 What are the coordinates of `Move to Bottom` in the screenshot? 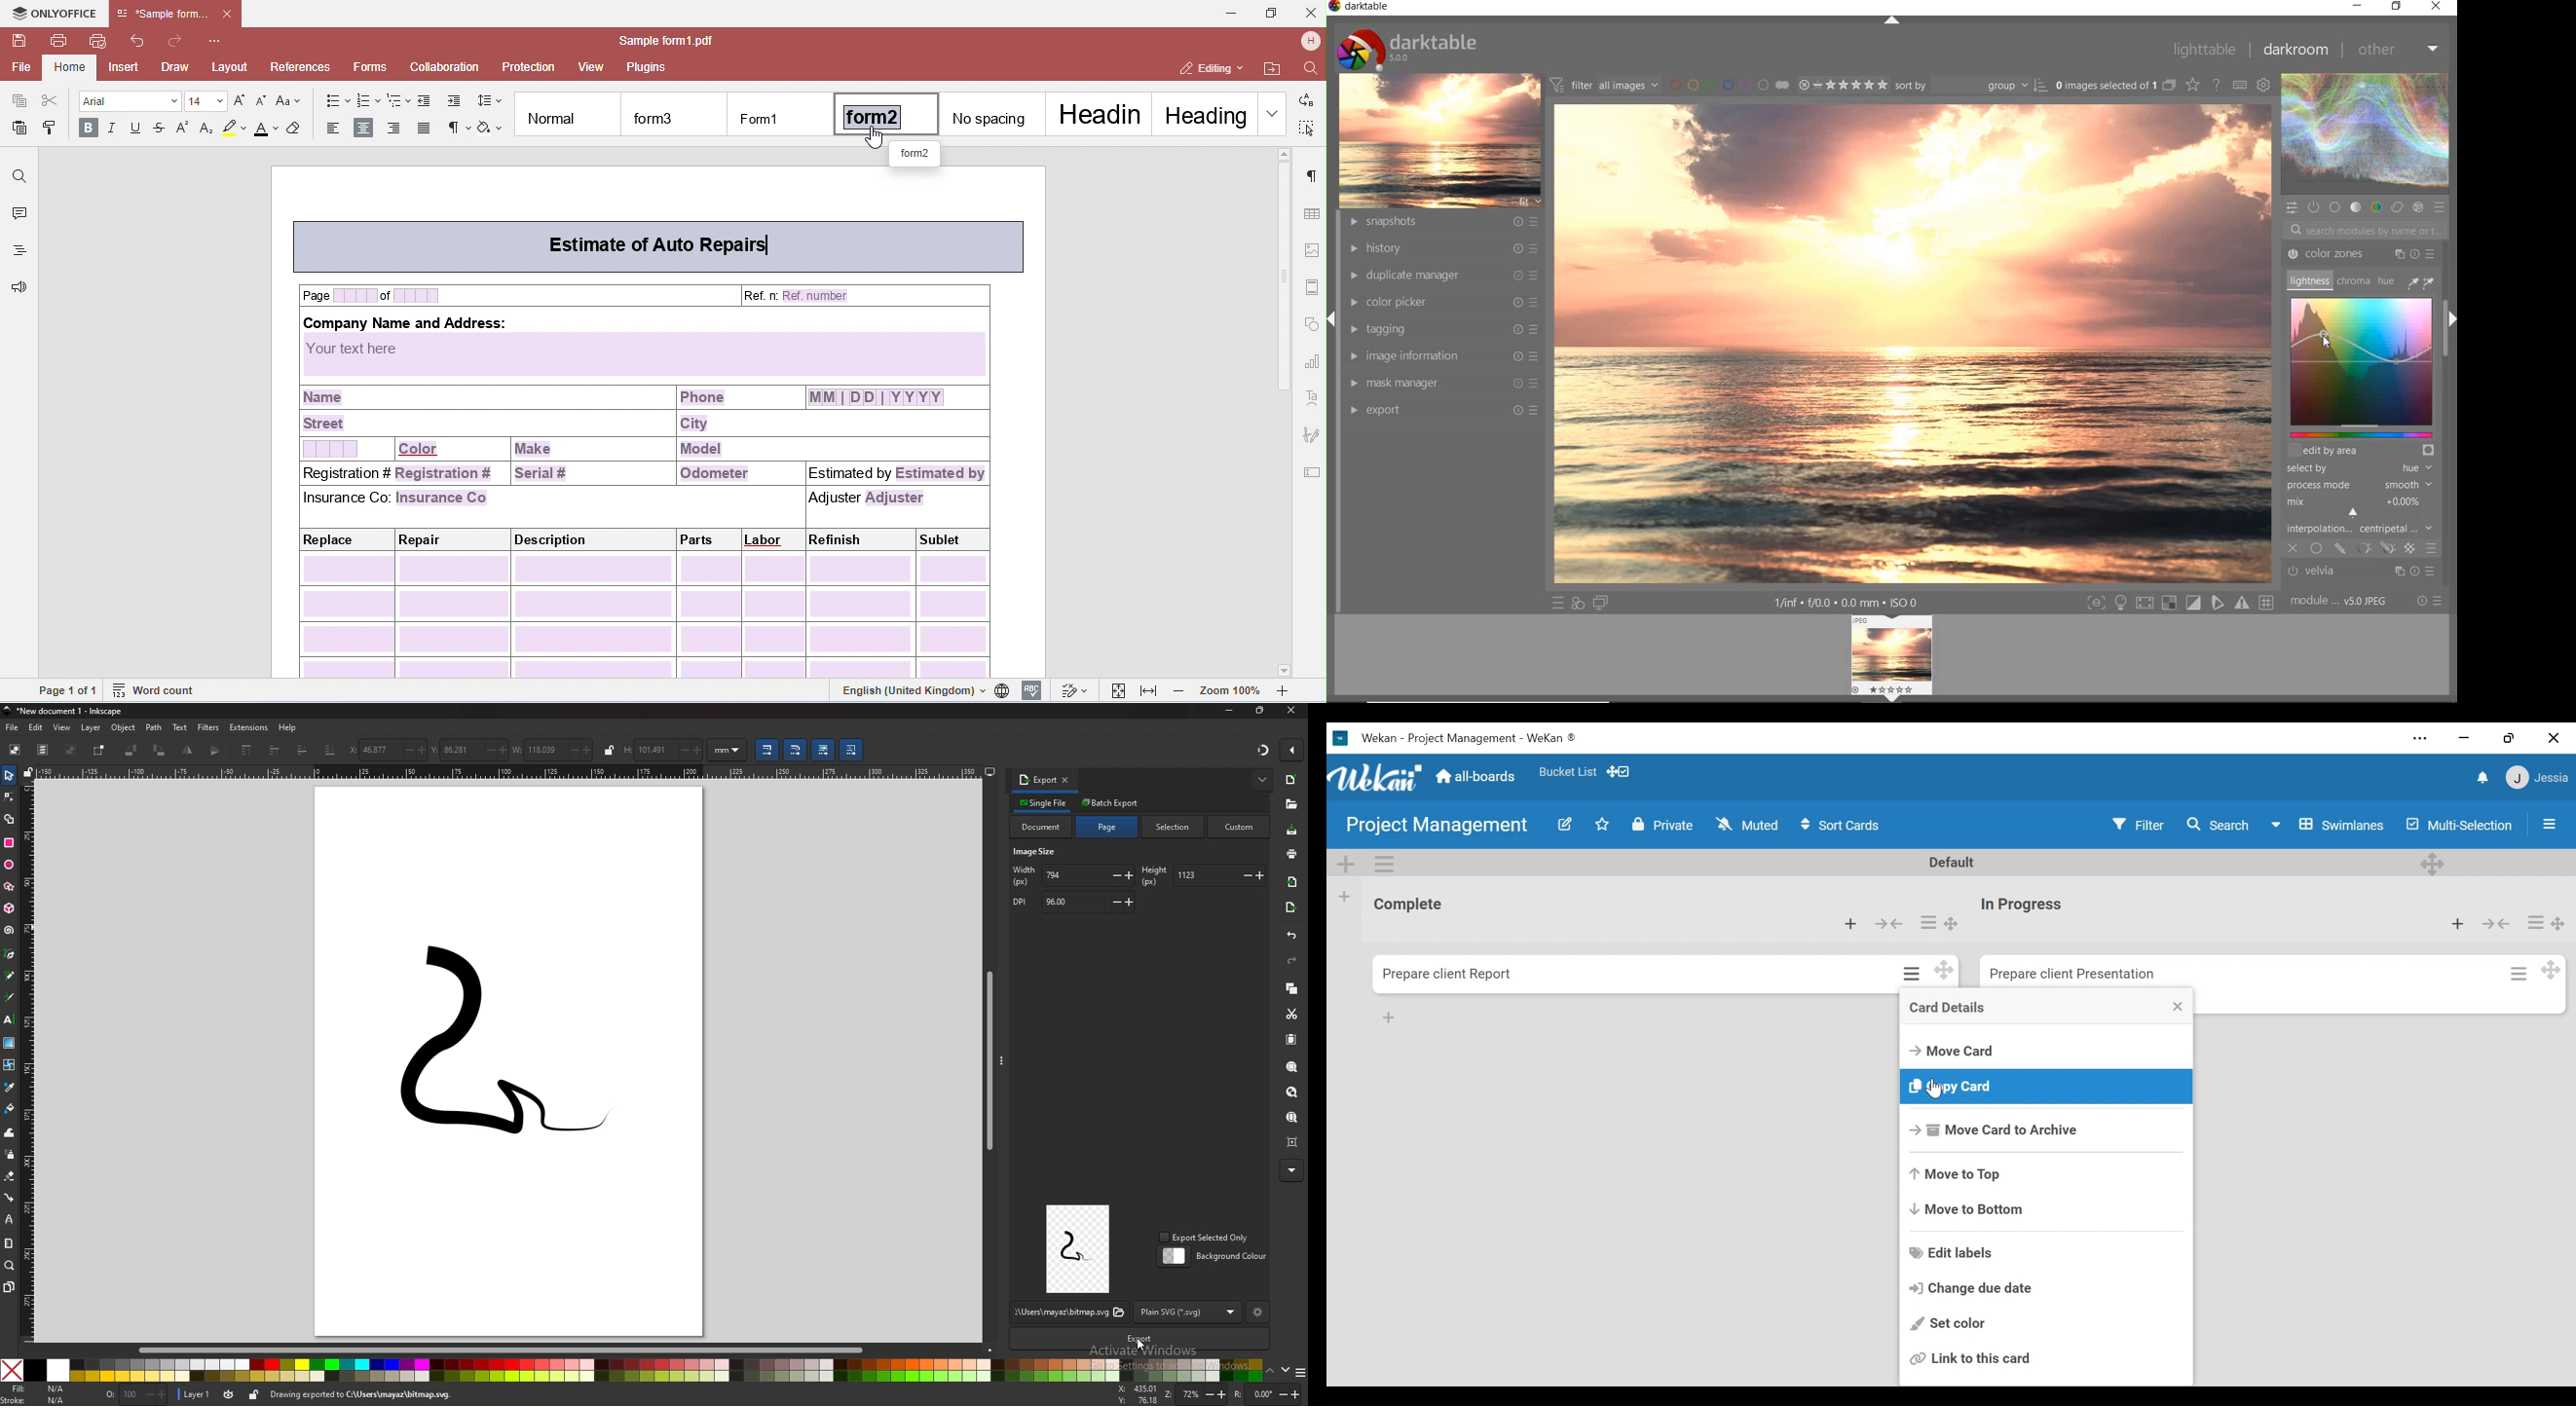 It's located at (1969, 1209).